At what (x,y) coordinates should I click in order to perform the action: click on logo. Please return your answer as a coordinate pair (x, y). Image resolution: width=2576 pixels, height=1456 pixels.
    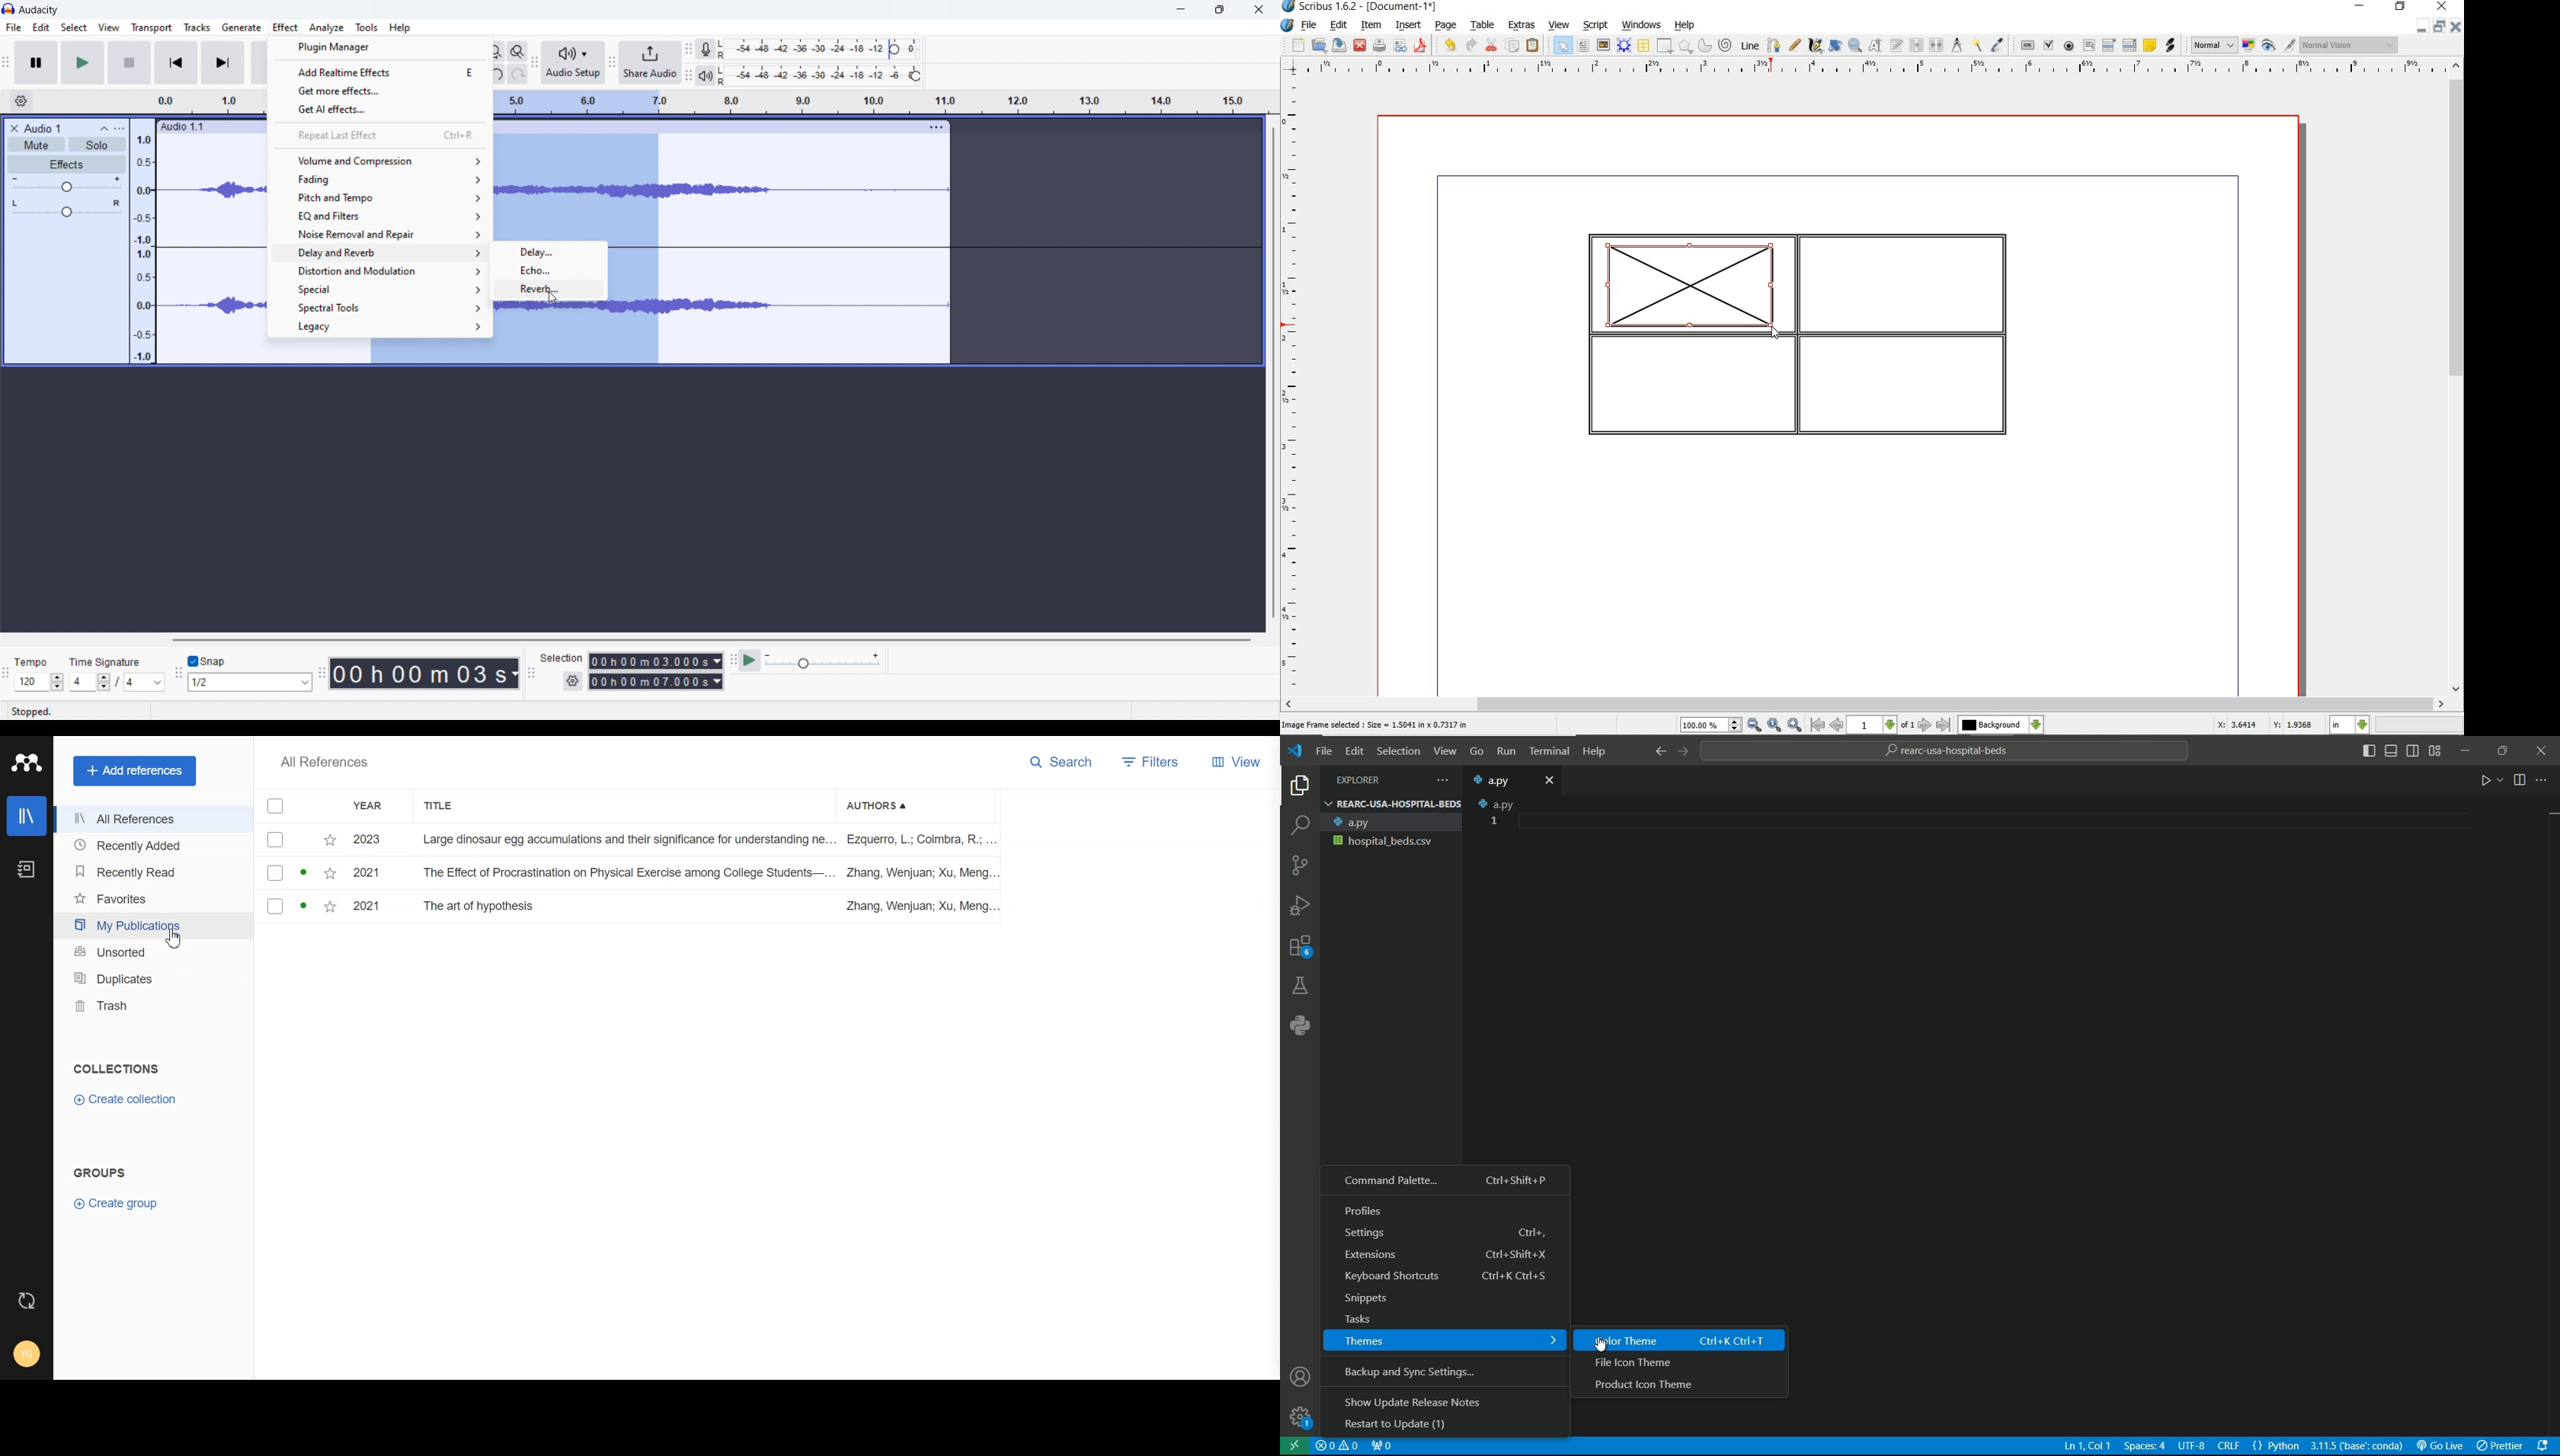
    Looking at the image, I should click on (9, 9).